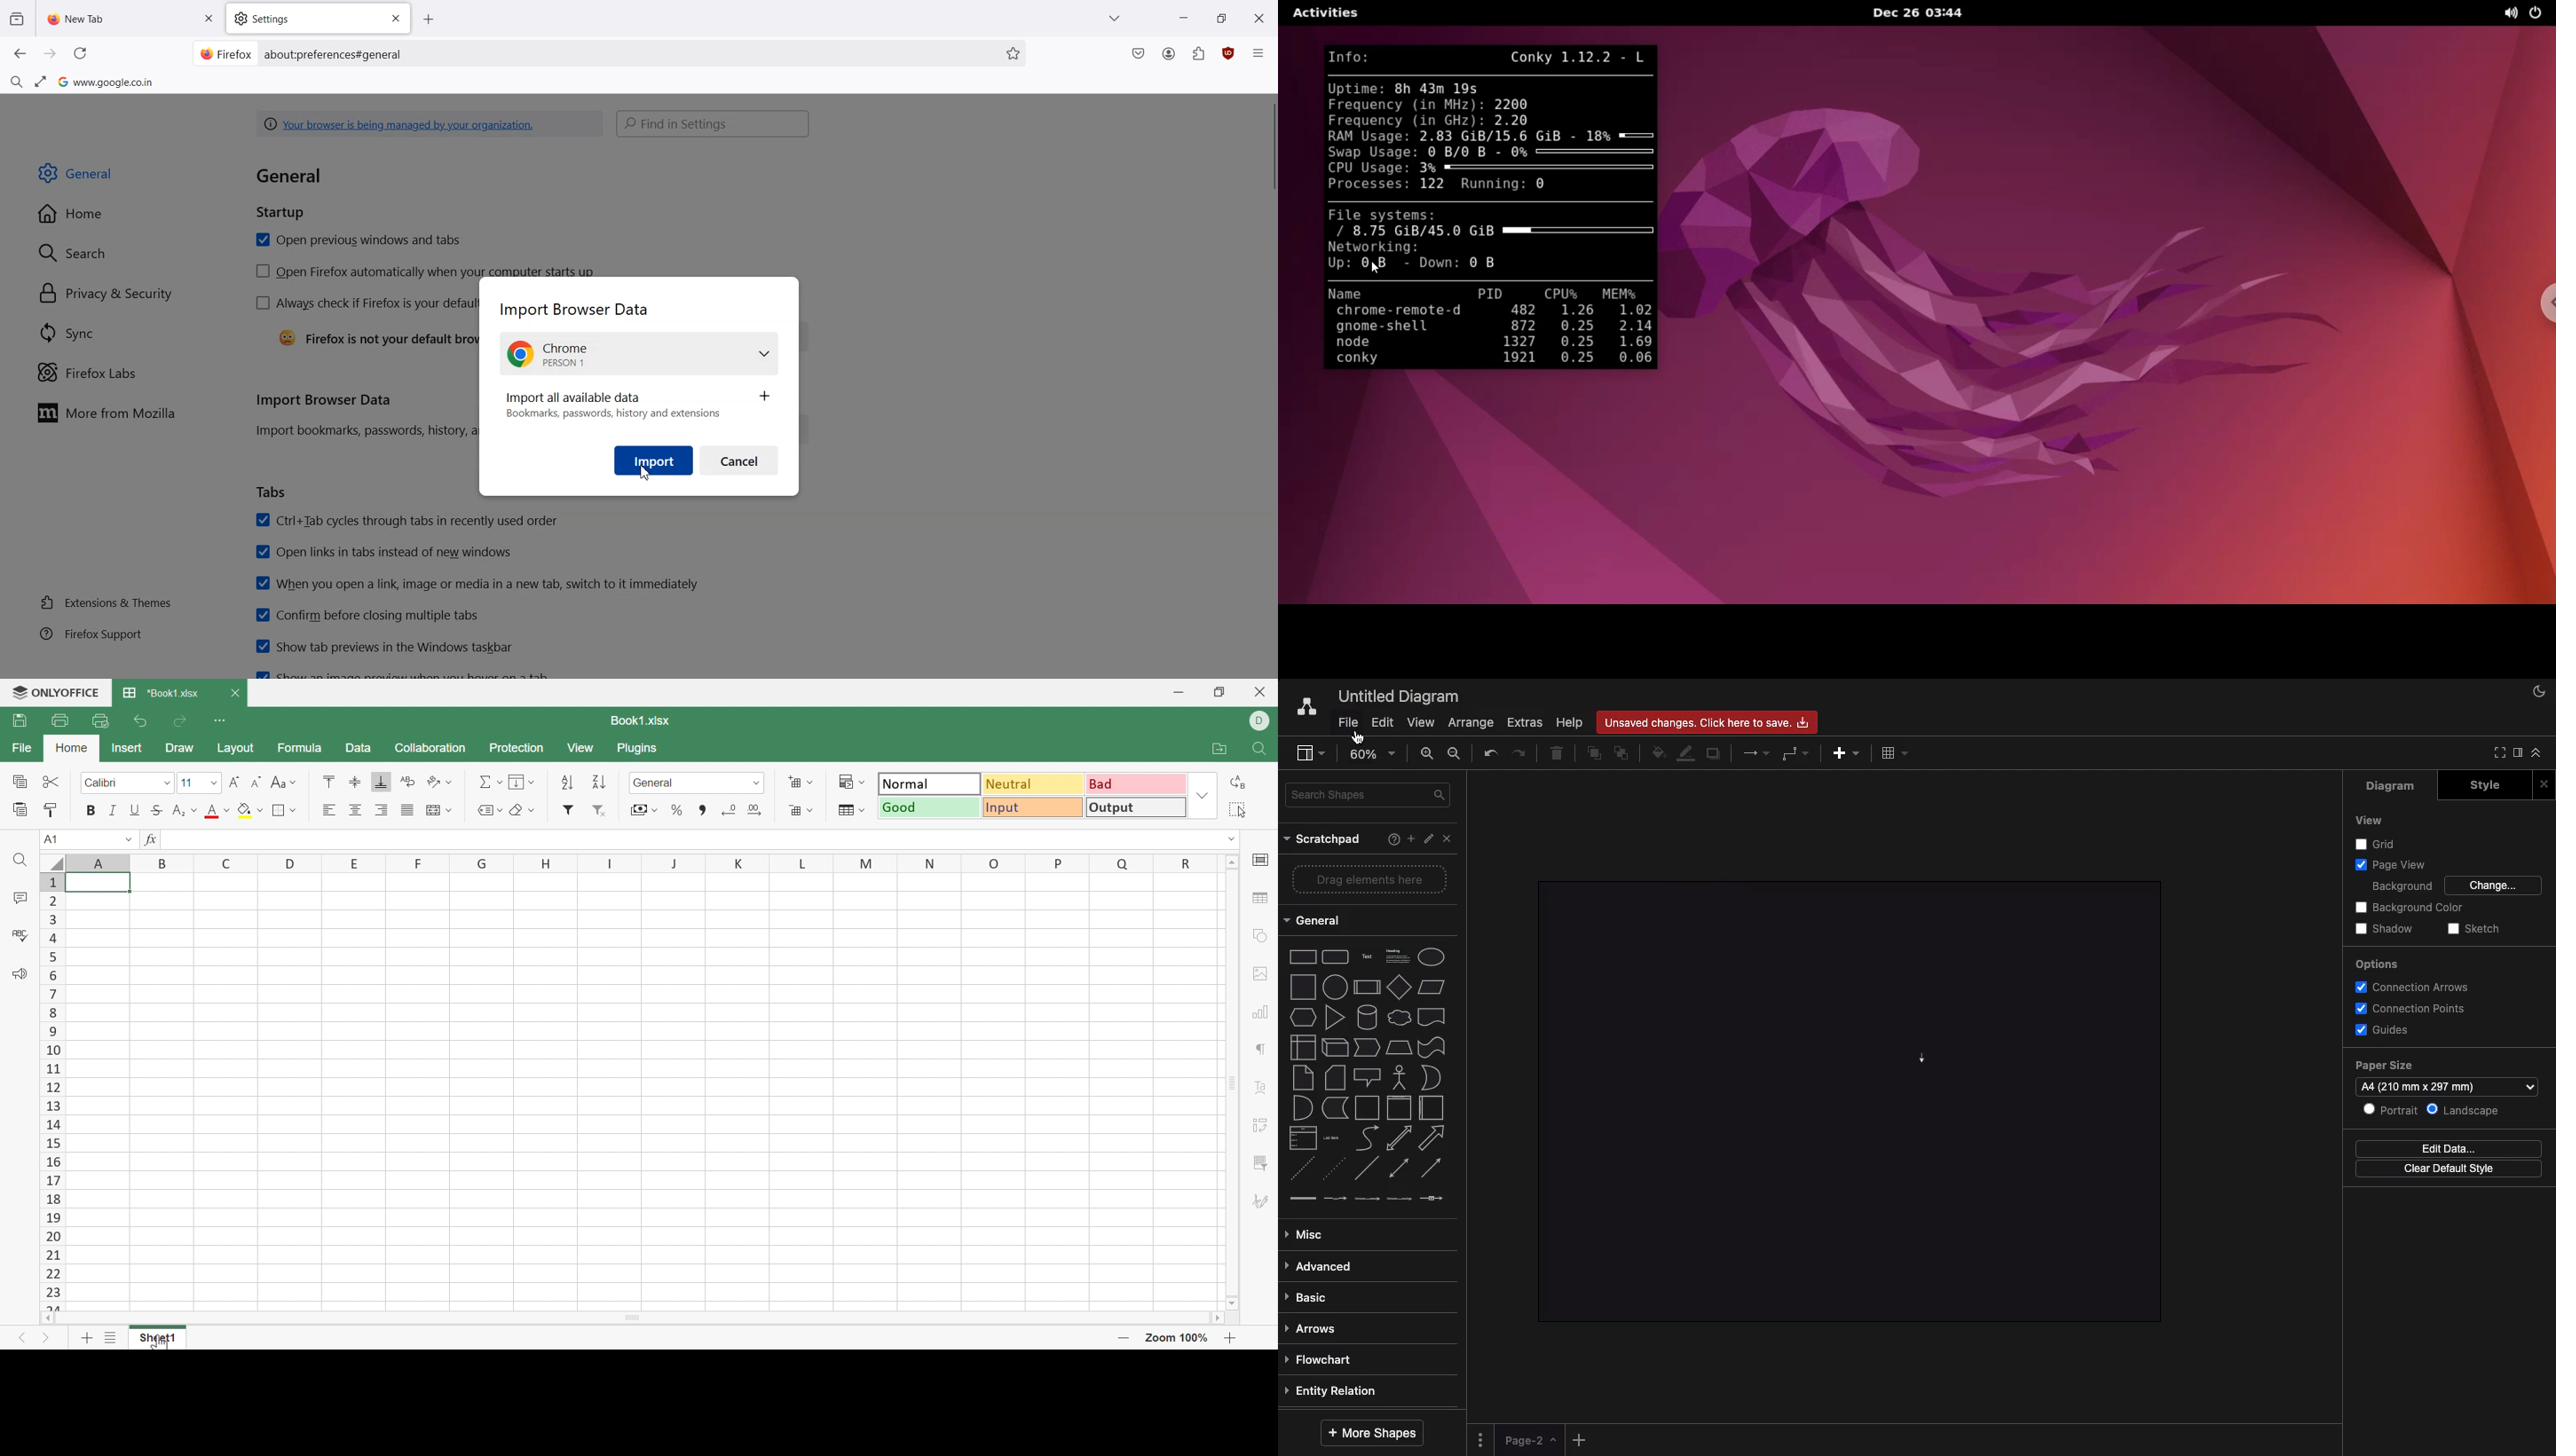 The width and height of the screenshot is (2576, 1456). I want to click on Add, so click(1846, 752).